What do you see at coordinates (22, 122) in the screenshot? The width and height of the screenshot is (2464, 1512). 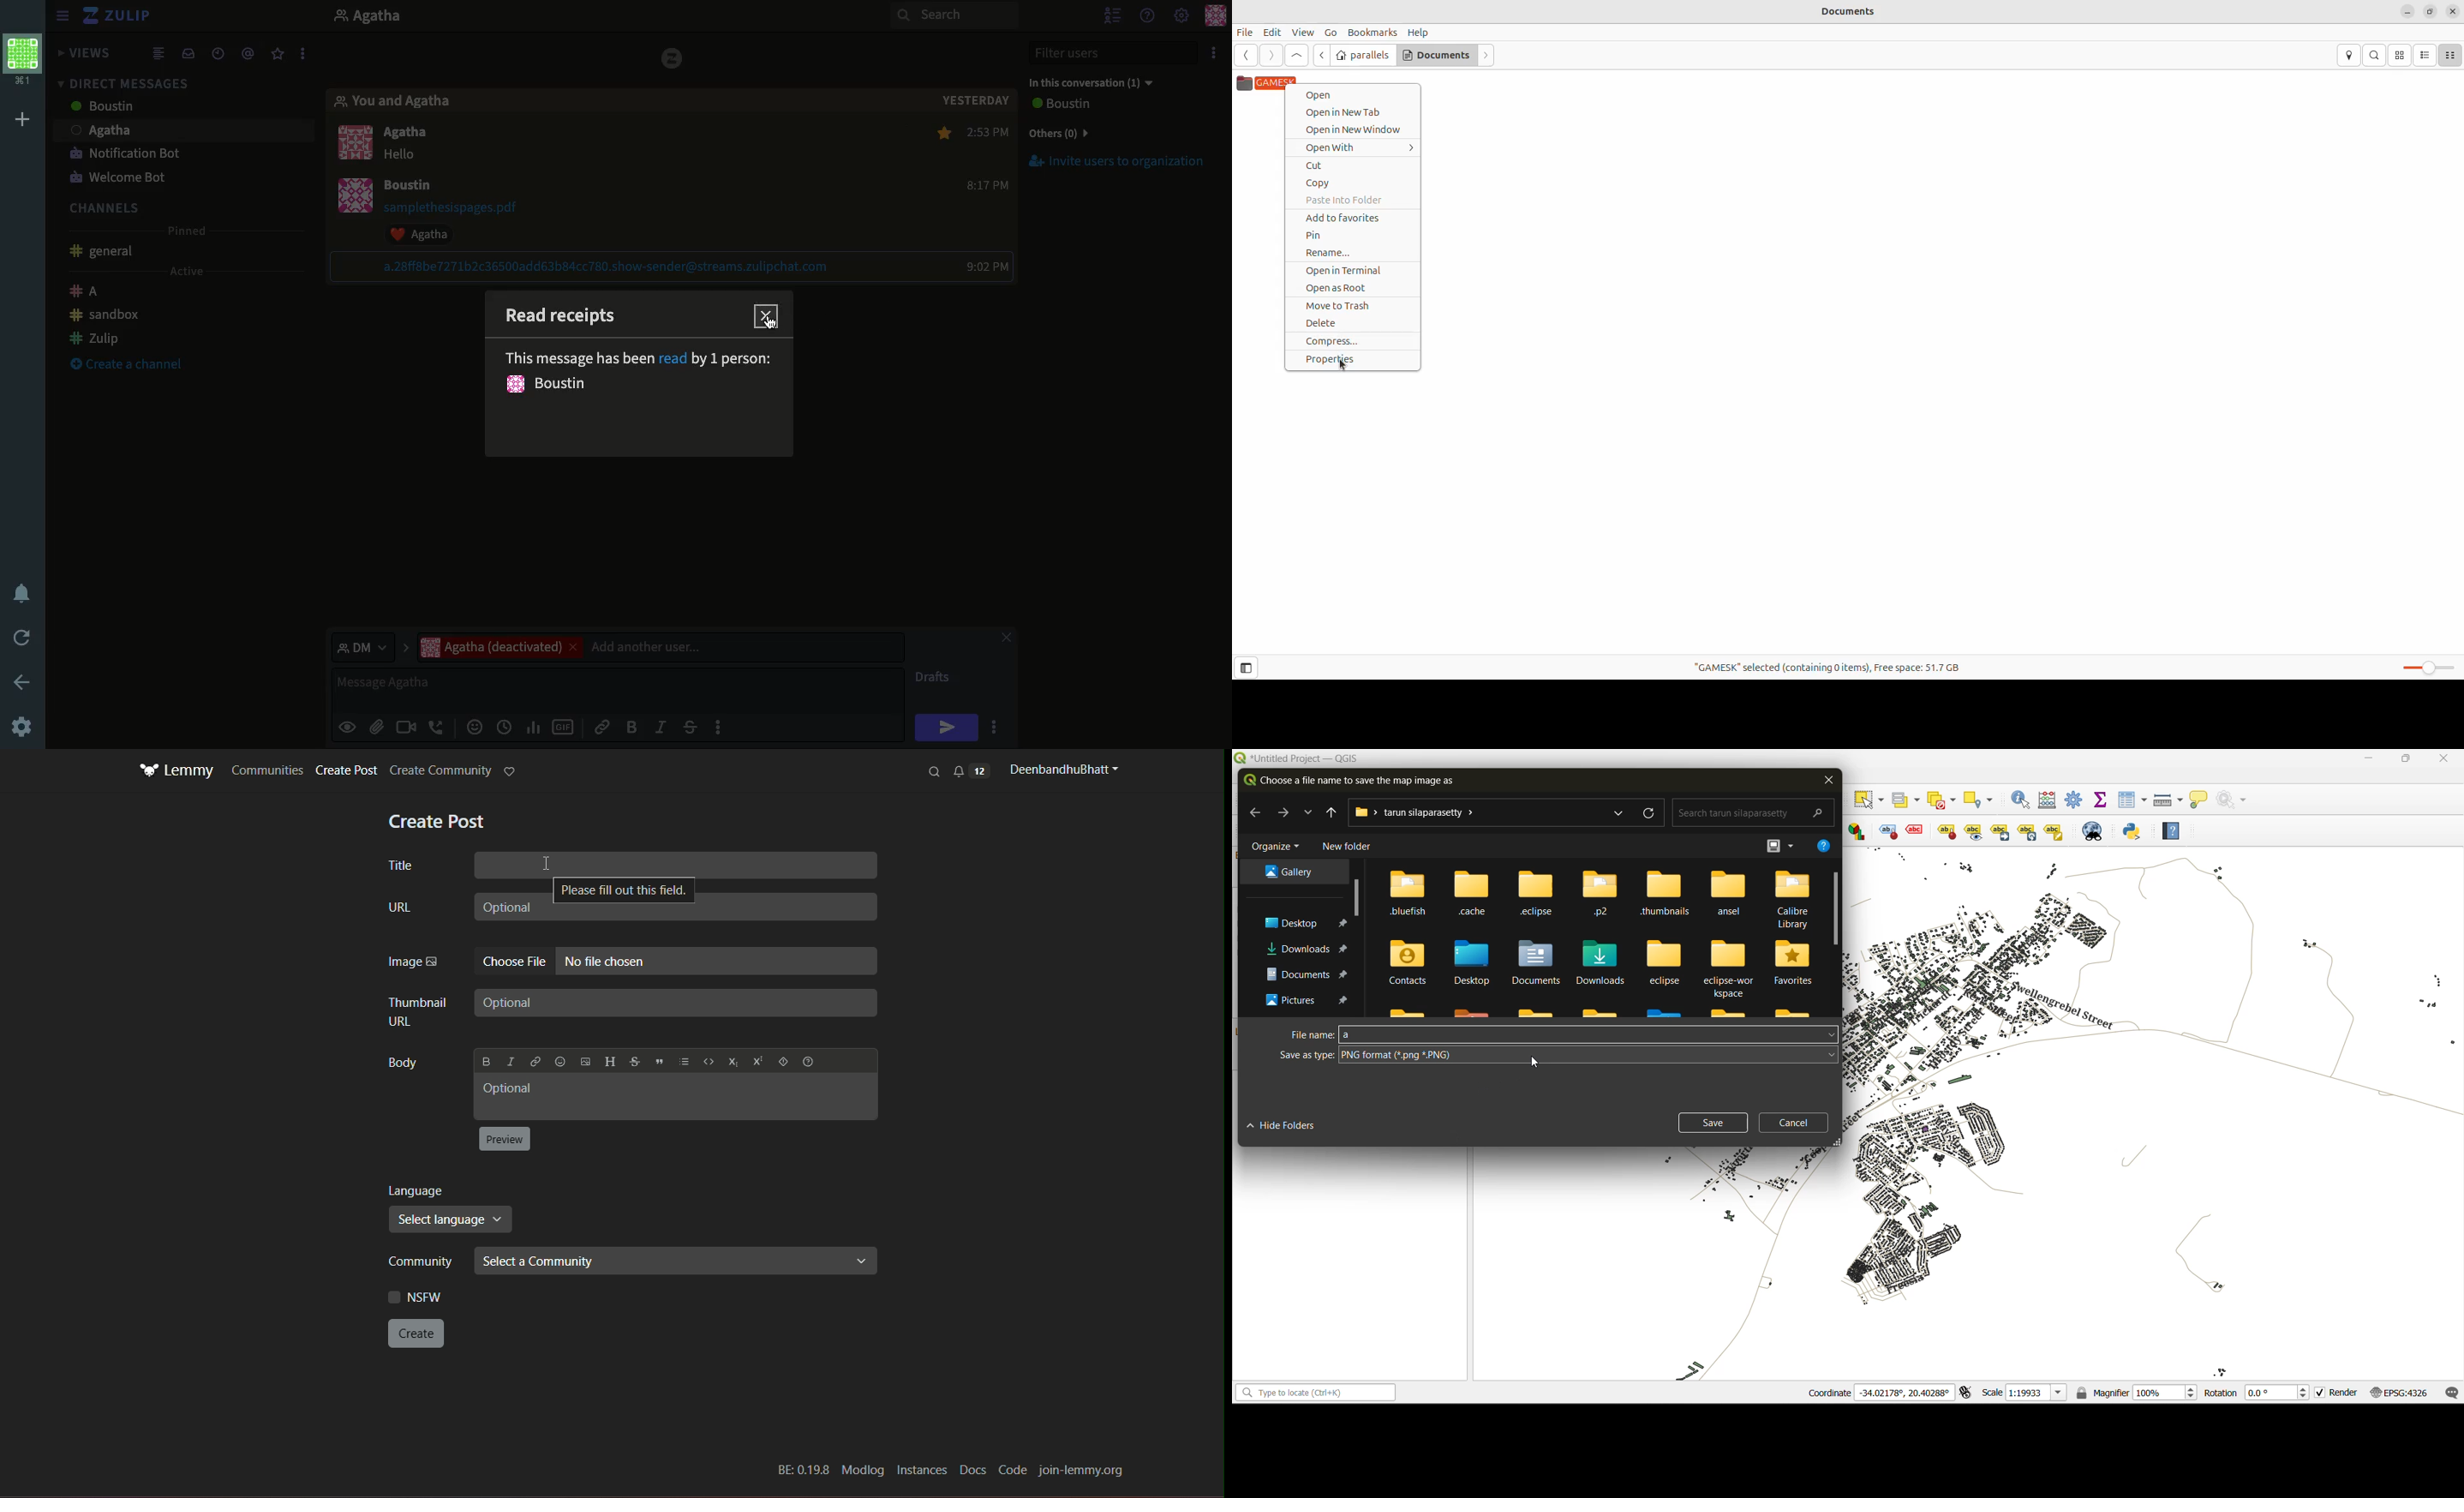 I see `Add` at bounding box center [22, 122].